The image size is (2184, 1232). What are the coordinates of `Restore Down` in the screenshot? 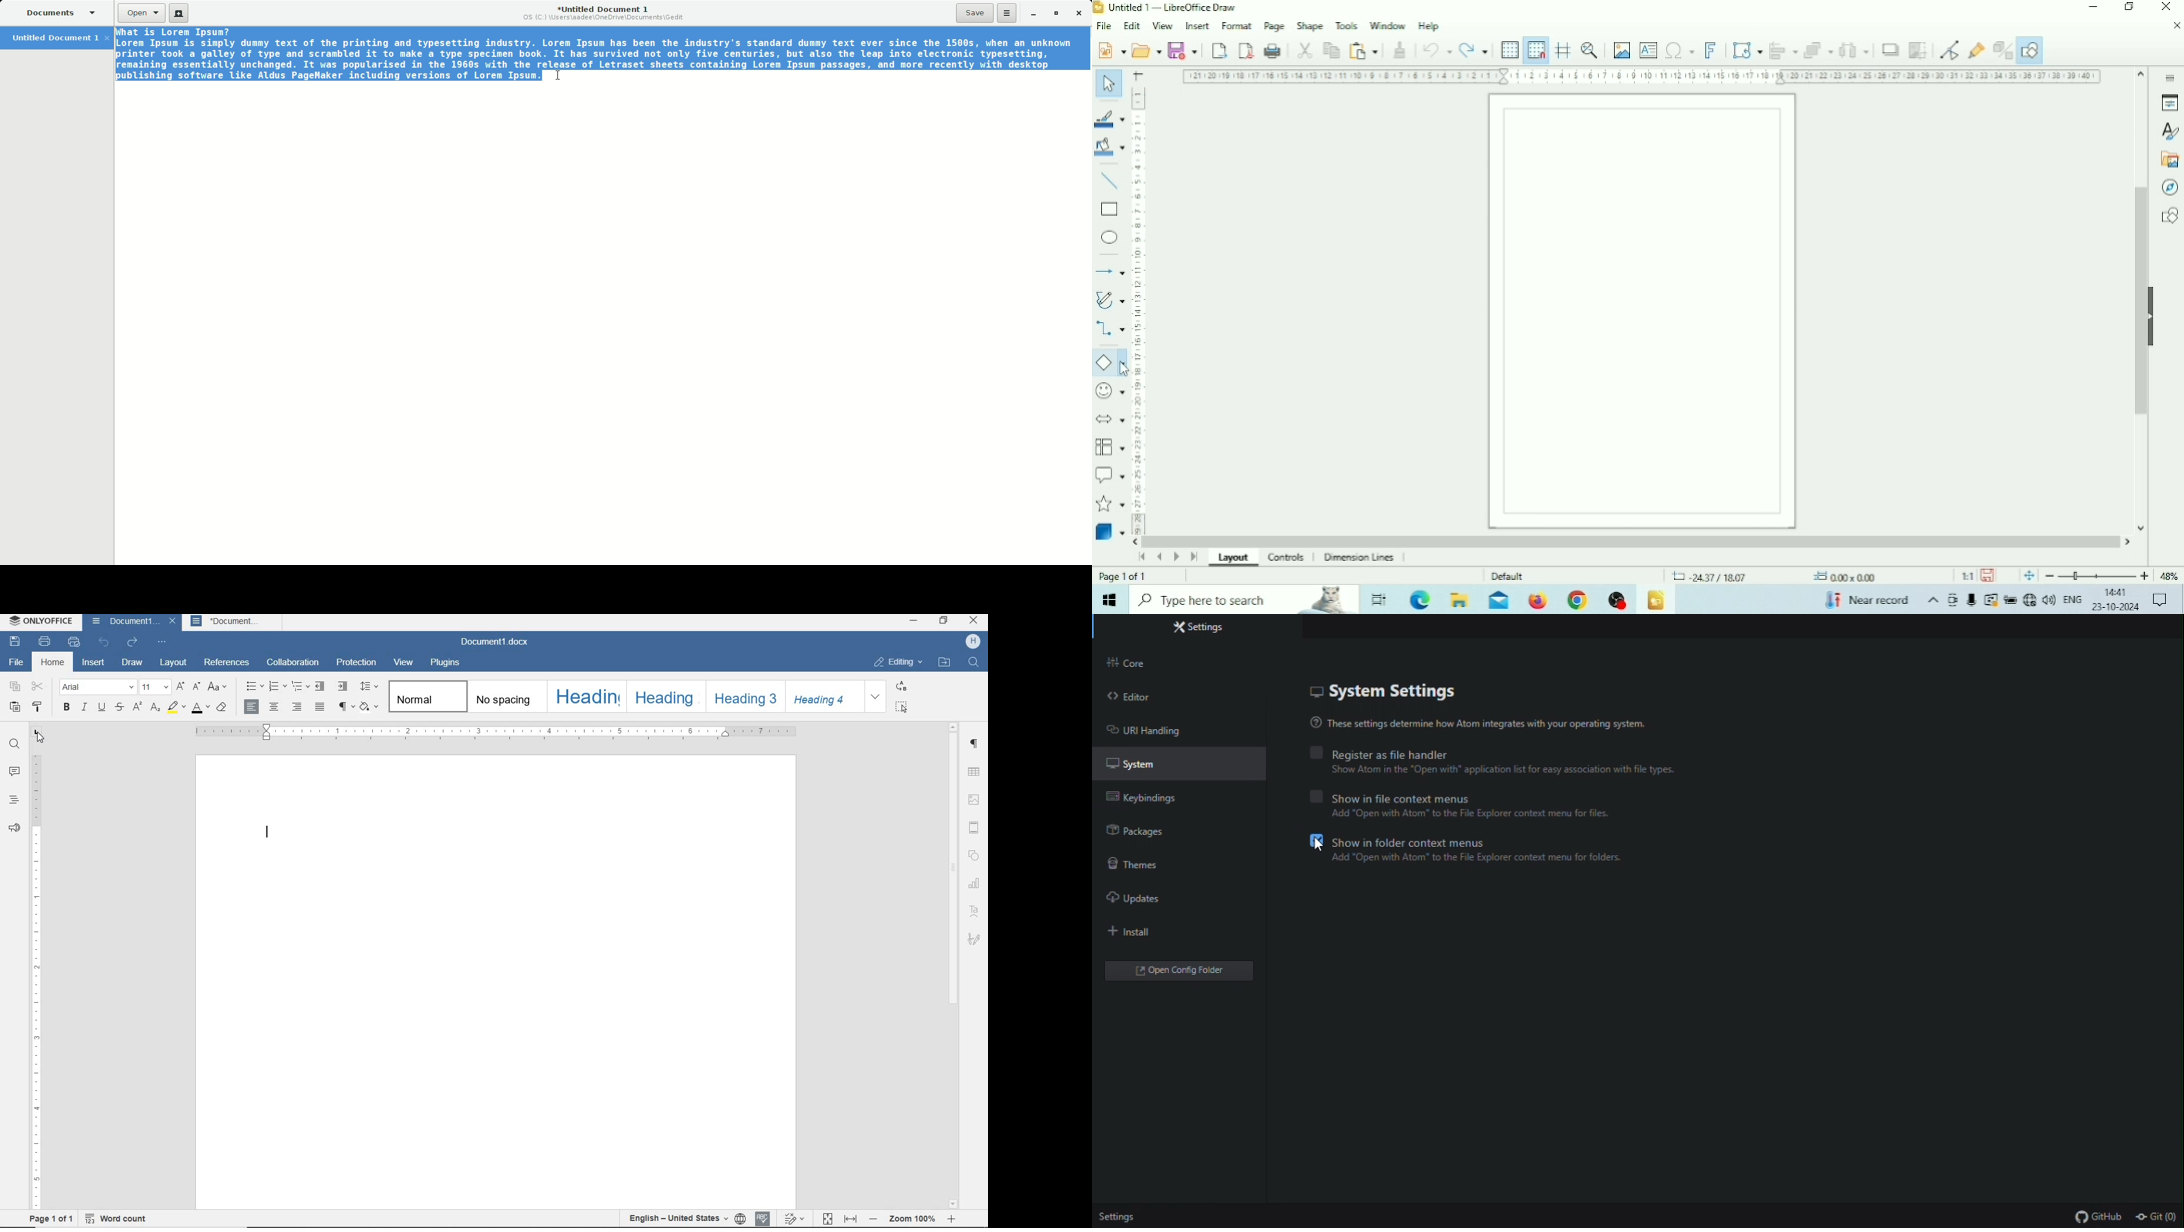 It's located at (2129, 7).